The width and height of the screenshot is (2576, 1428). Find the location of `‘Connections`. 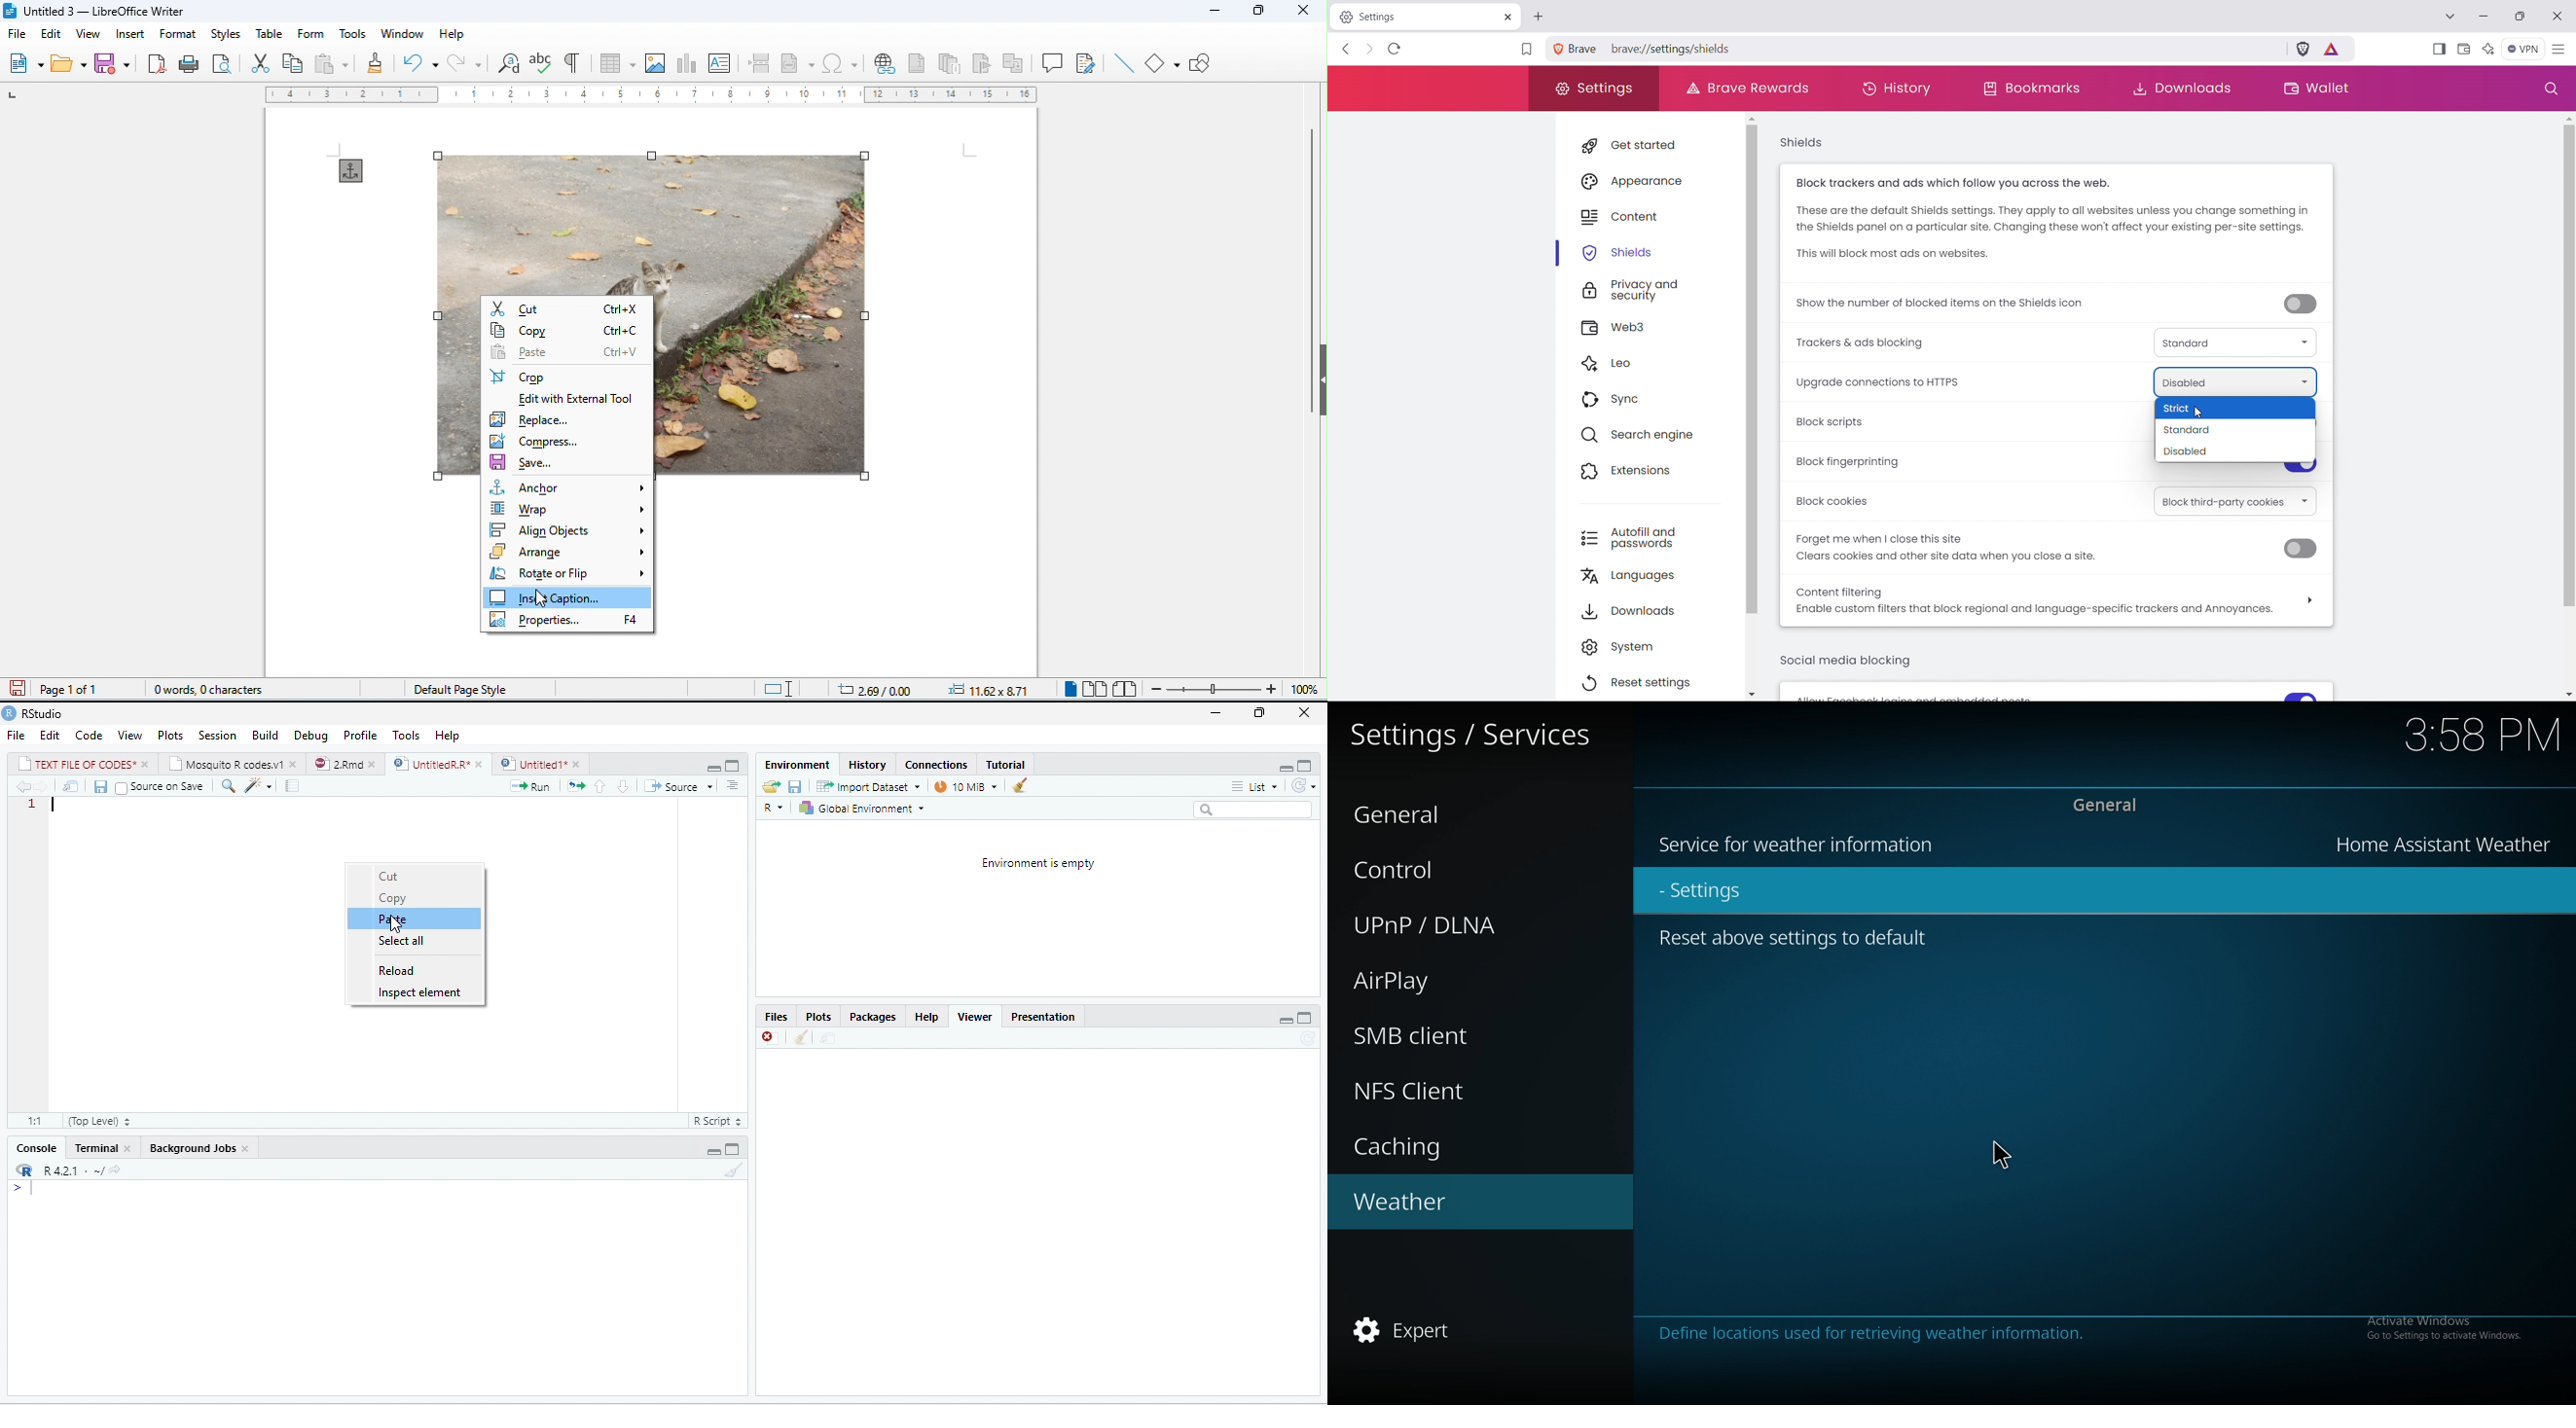

‘Connections is located at coordinates (935, 765).